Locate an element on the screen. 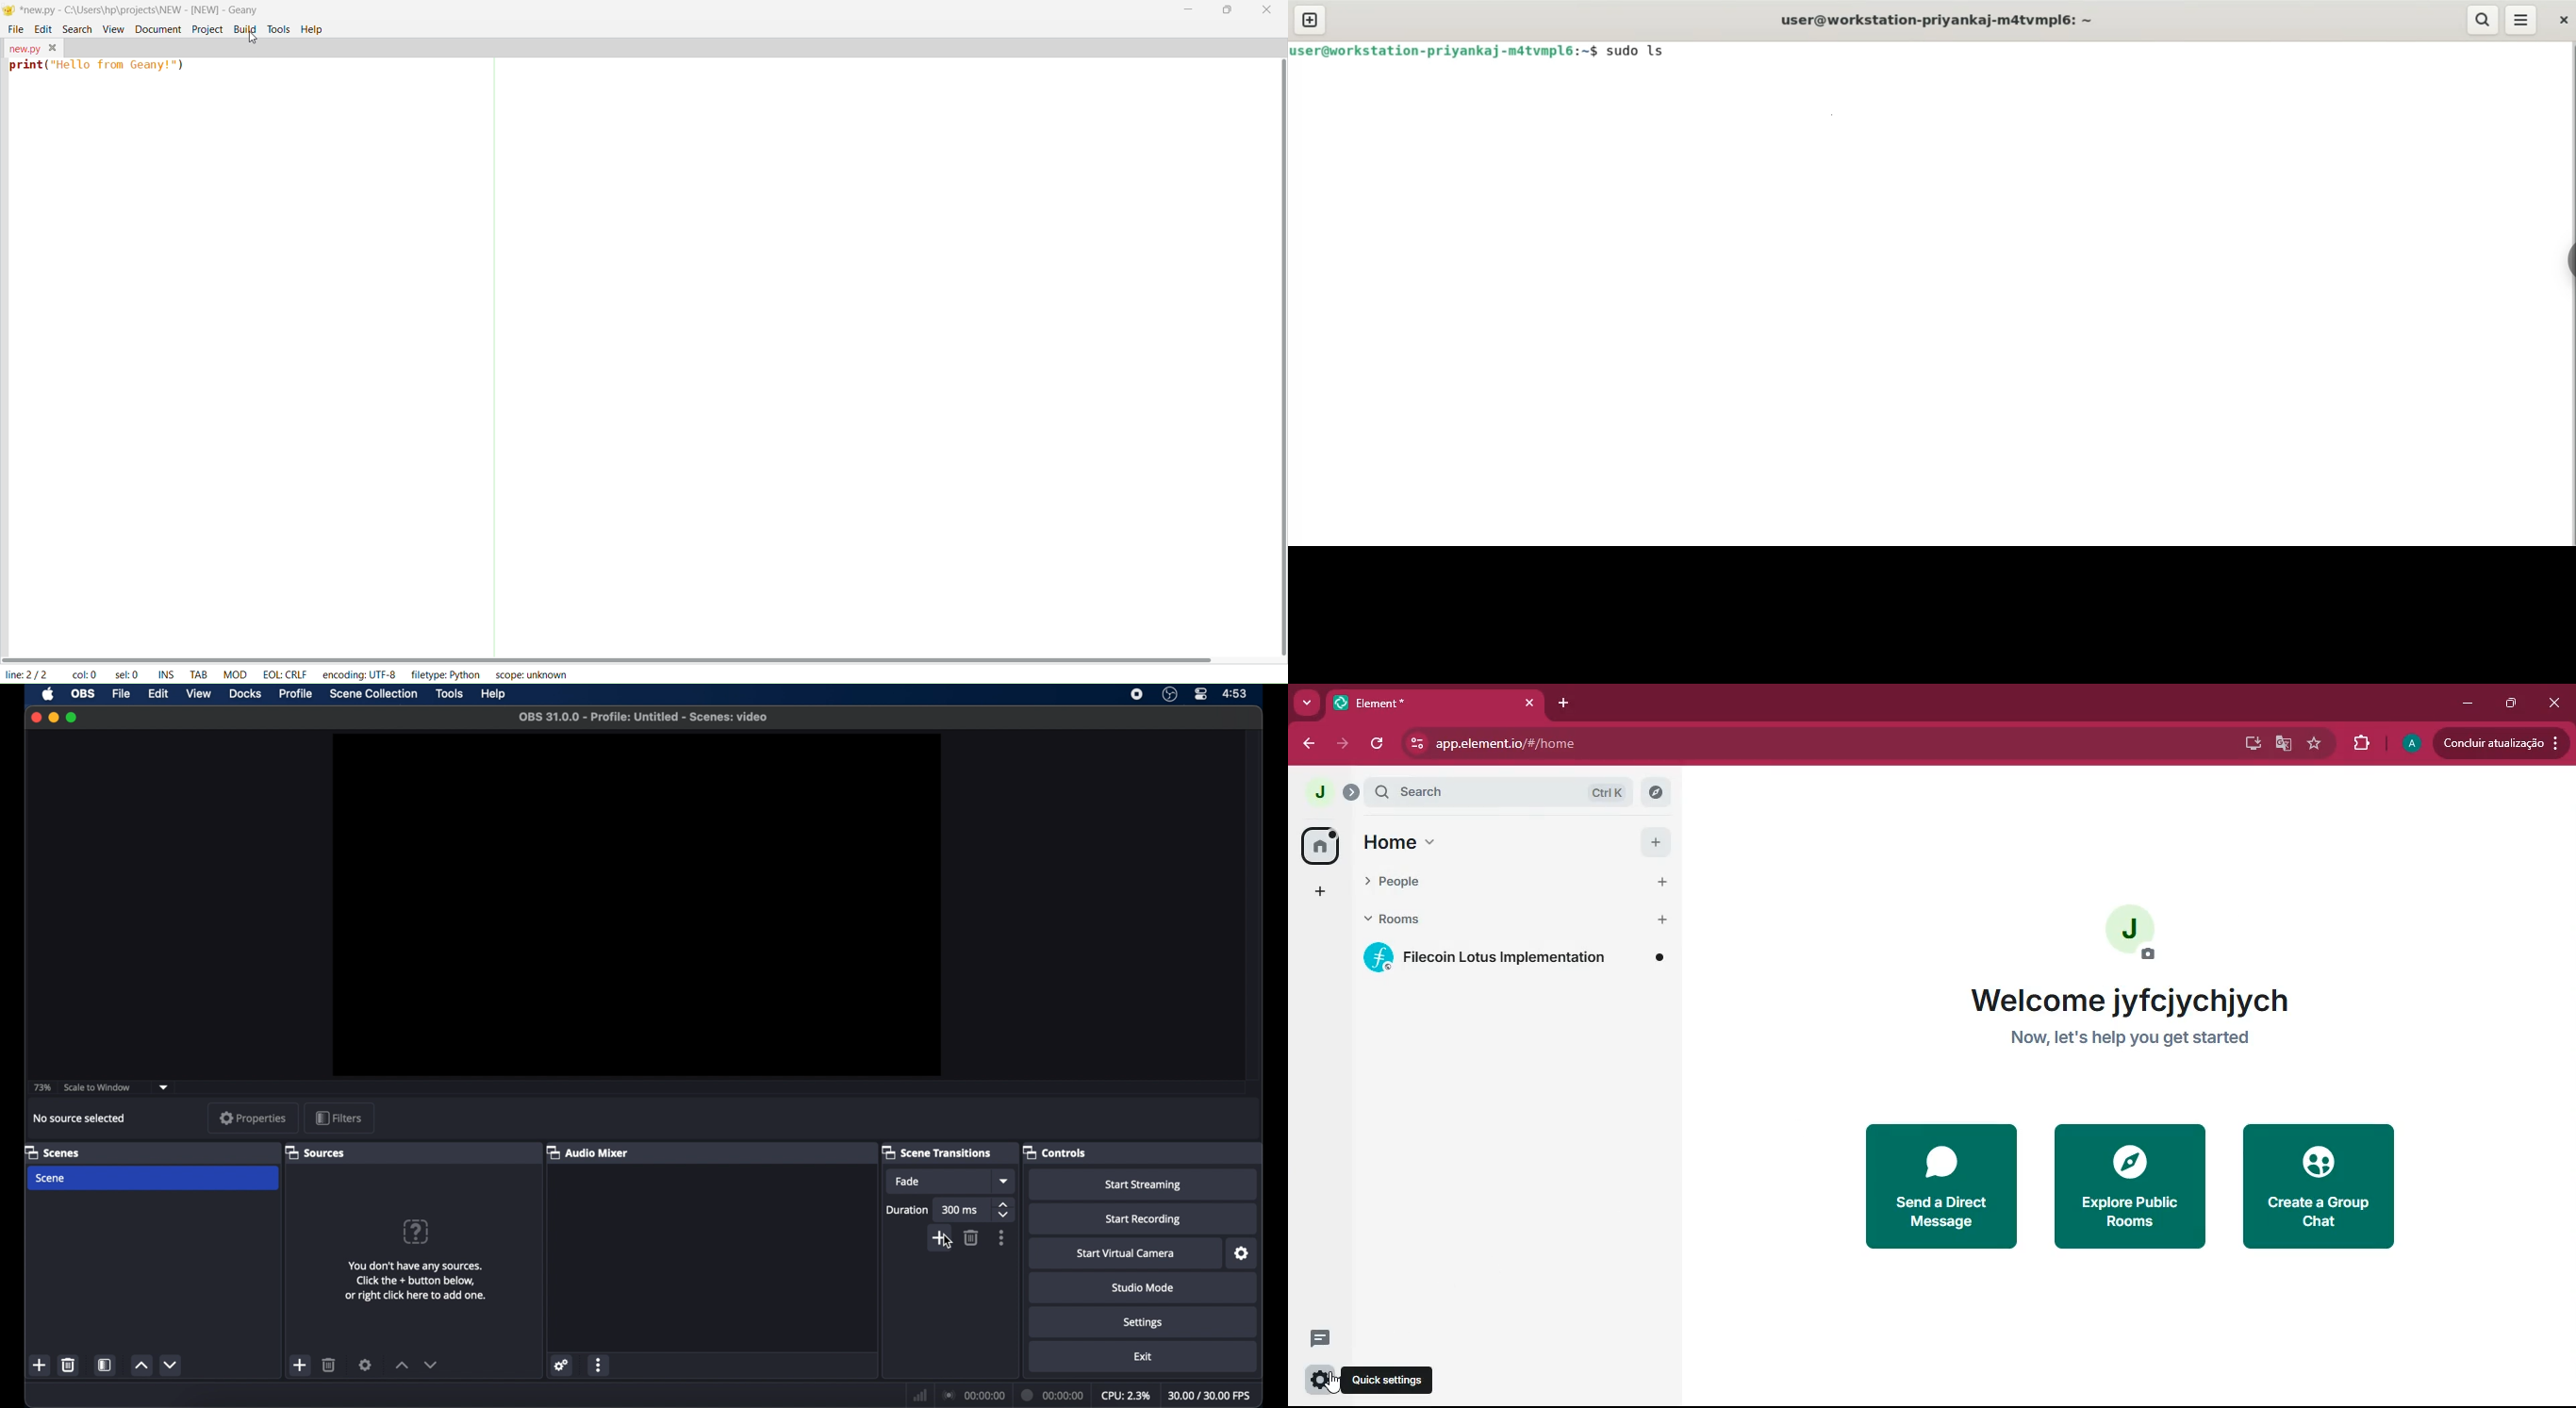 Image resolution: width=2576 pixels, height=1428 pixels. minimize is located at coordinates (53, 717).